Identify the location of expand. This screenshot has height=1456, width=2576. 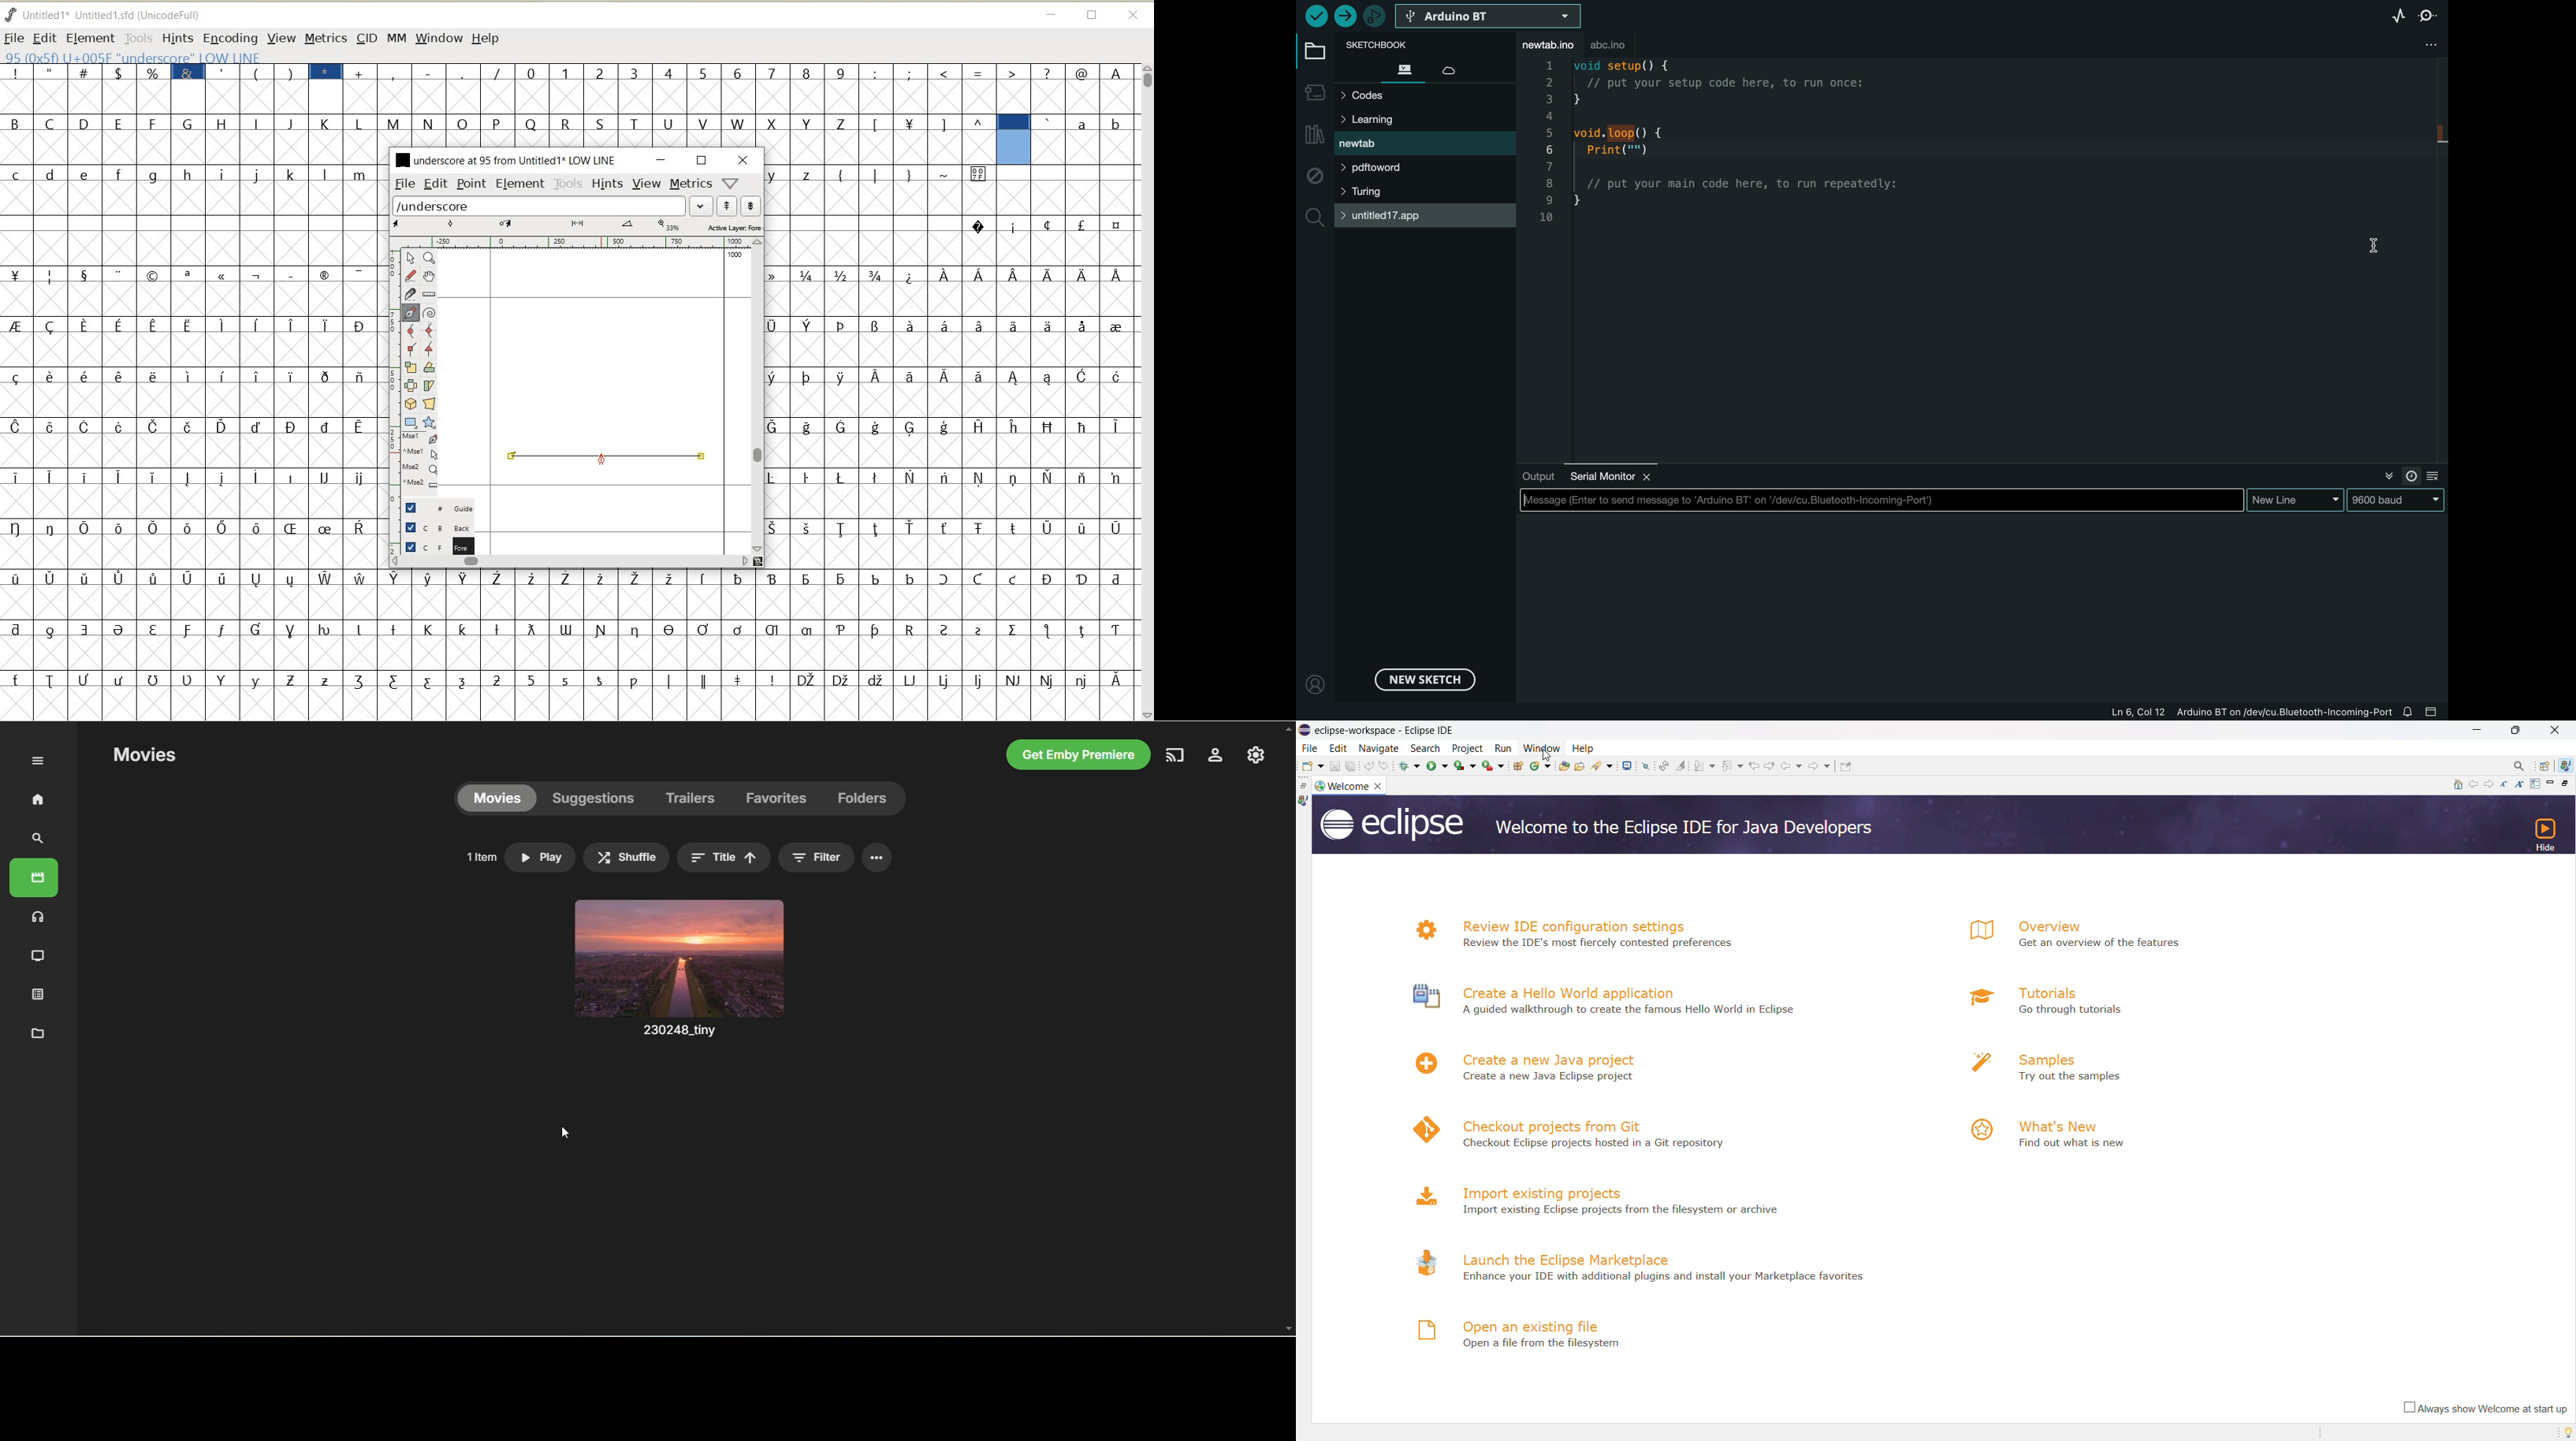
(35, 760).